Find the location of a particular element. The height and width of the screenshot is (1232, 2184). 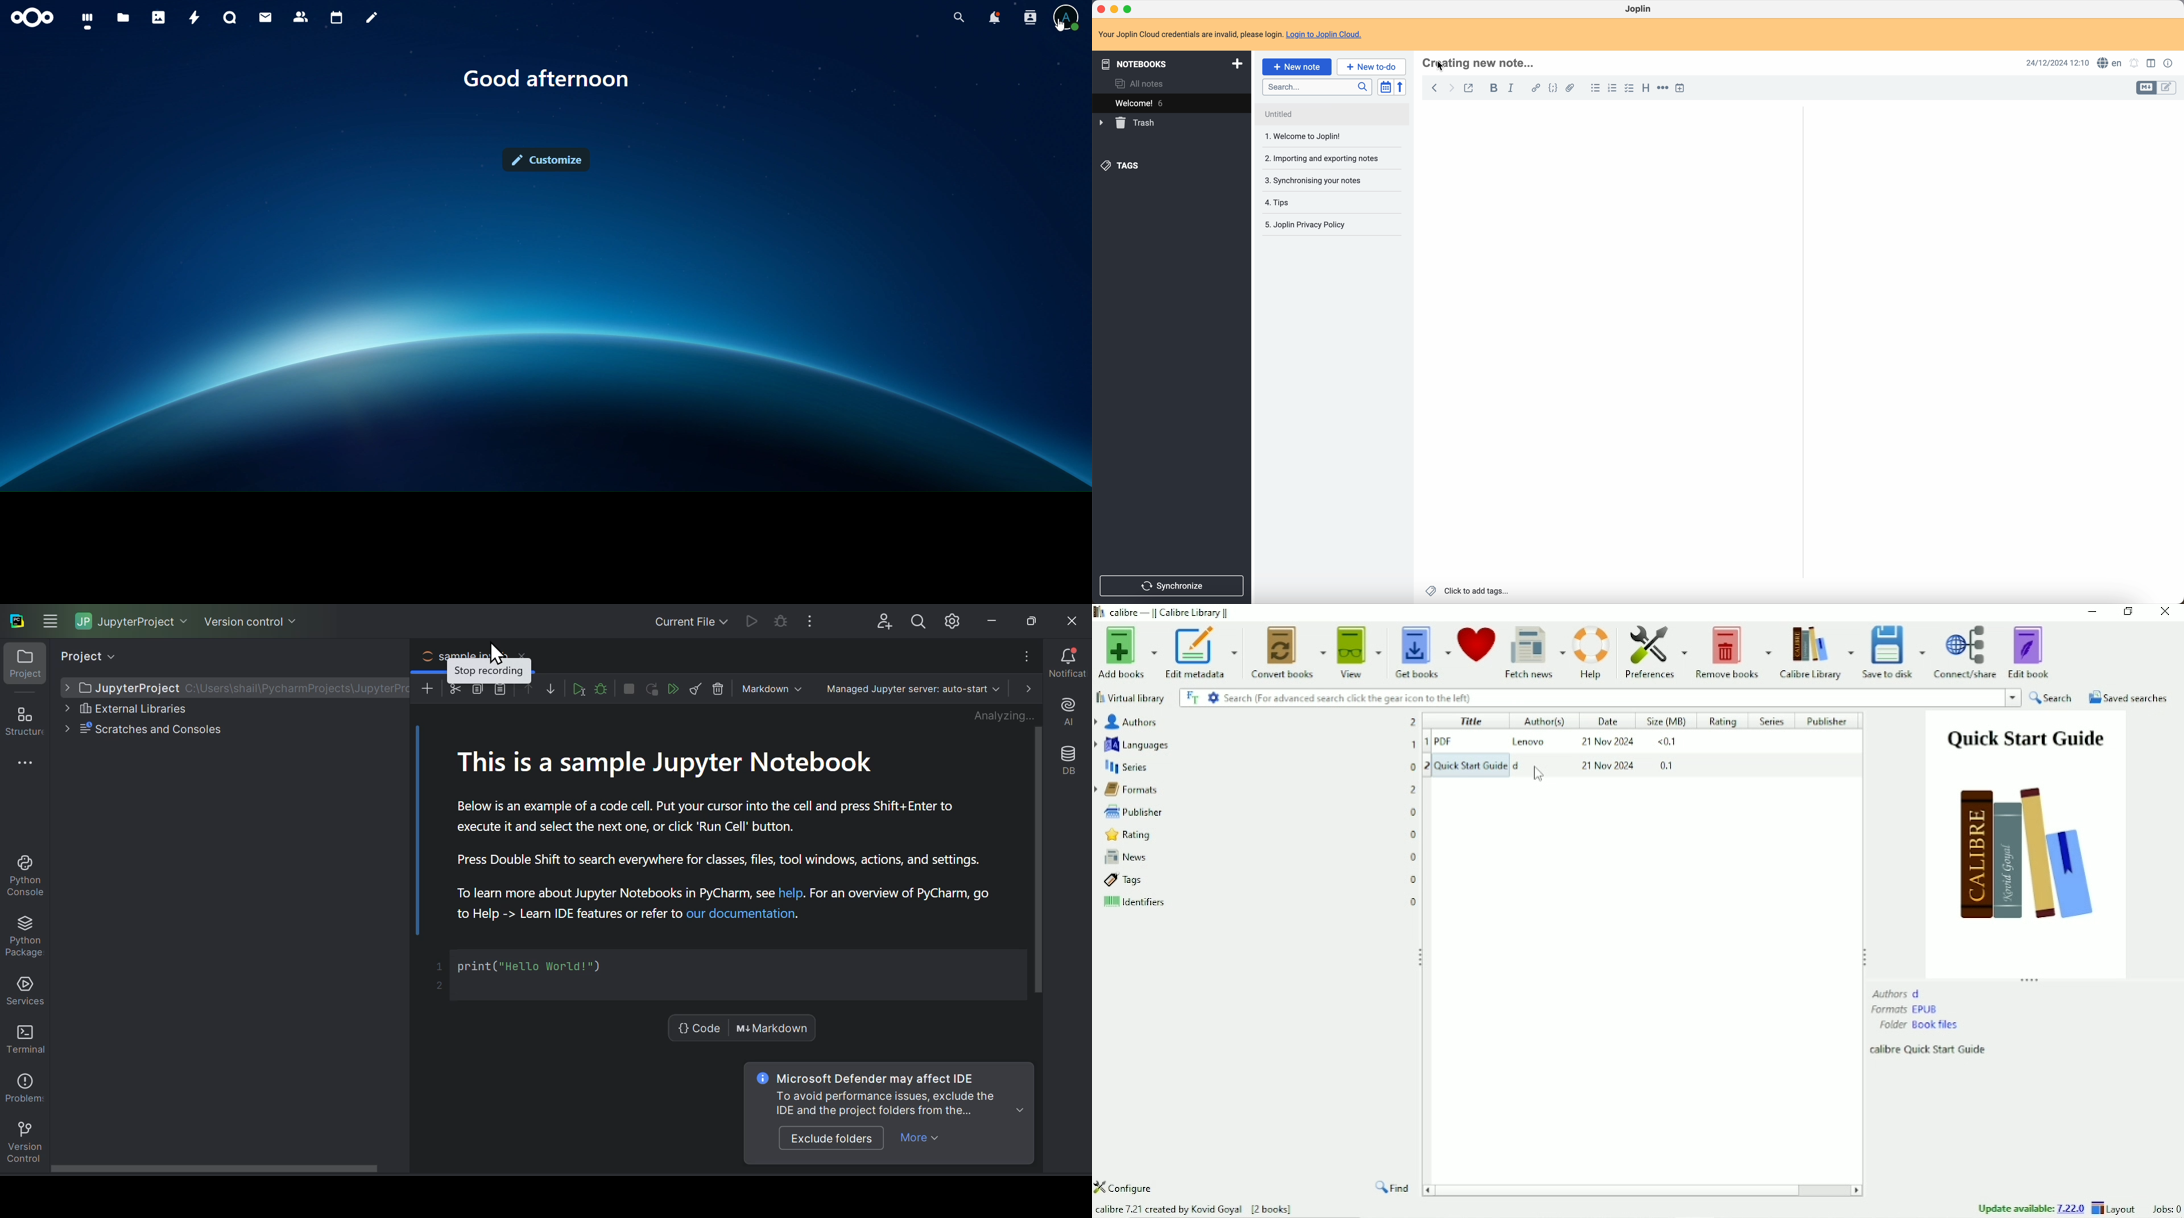

Serial number is located at coordinates (1425, 750).